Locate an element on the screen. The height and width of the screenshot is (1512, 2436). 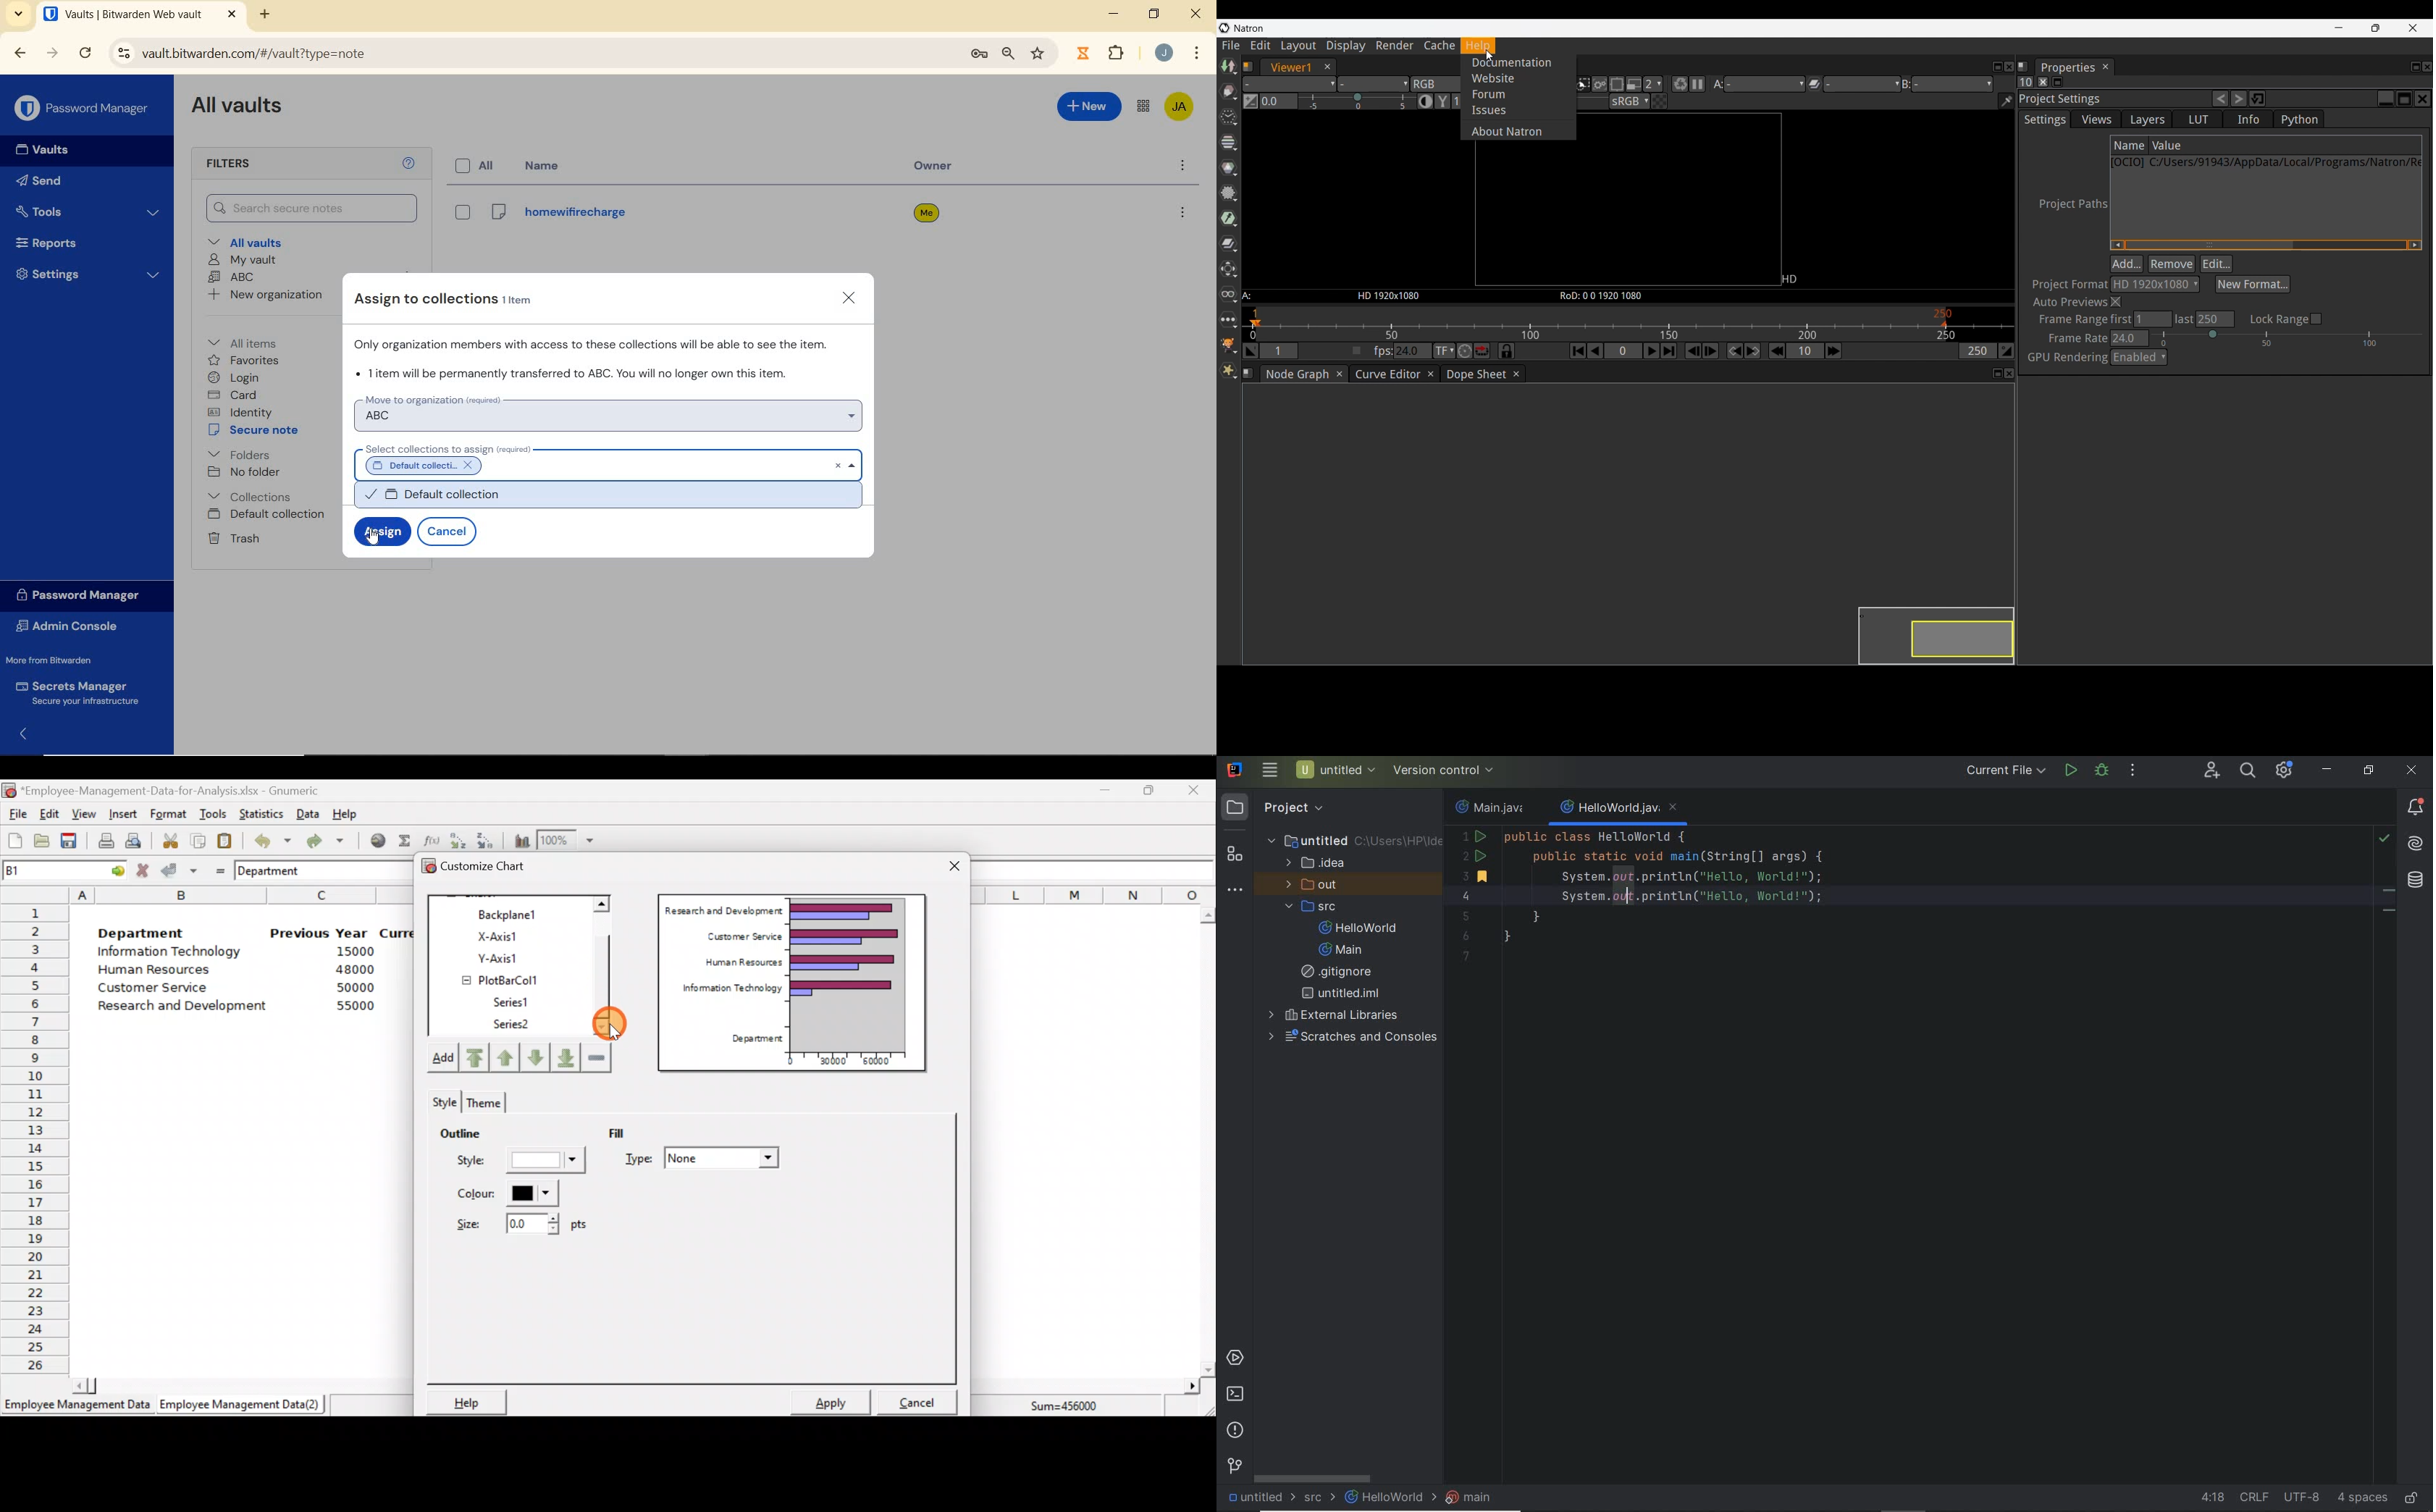
Organization members will access these collections is located at coordinates (596, 343).